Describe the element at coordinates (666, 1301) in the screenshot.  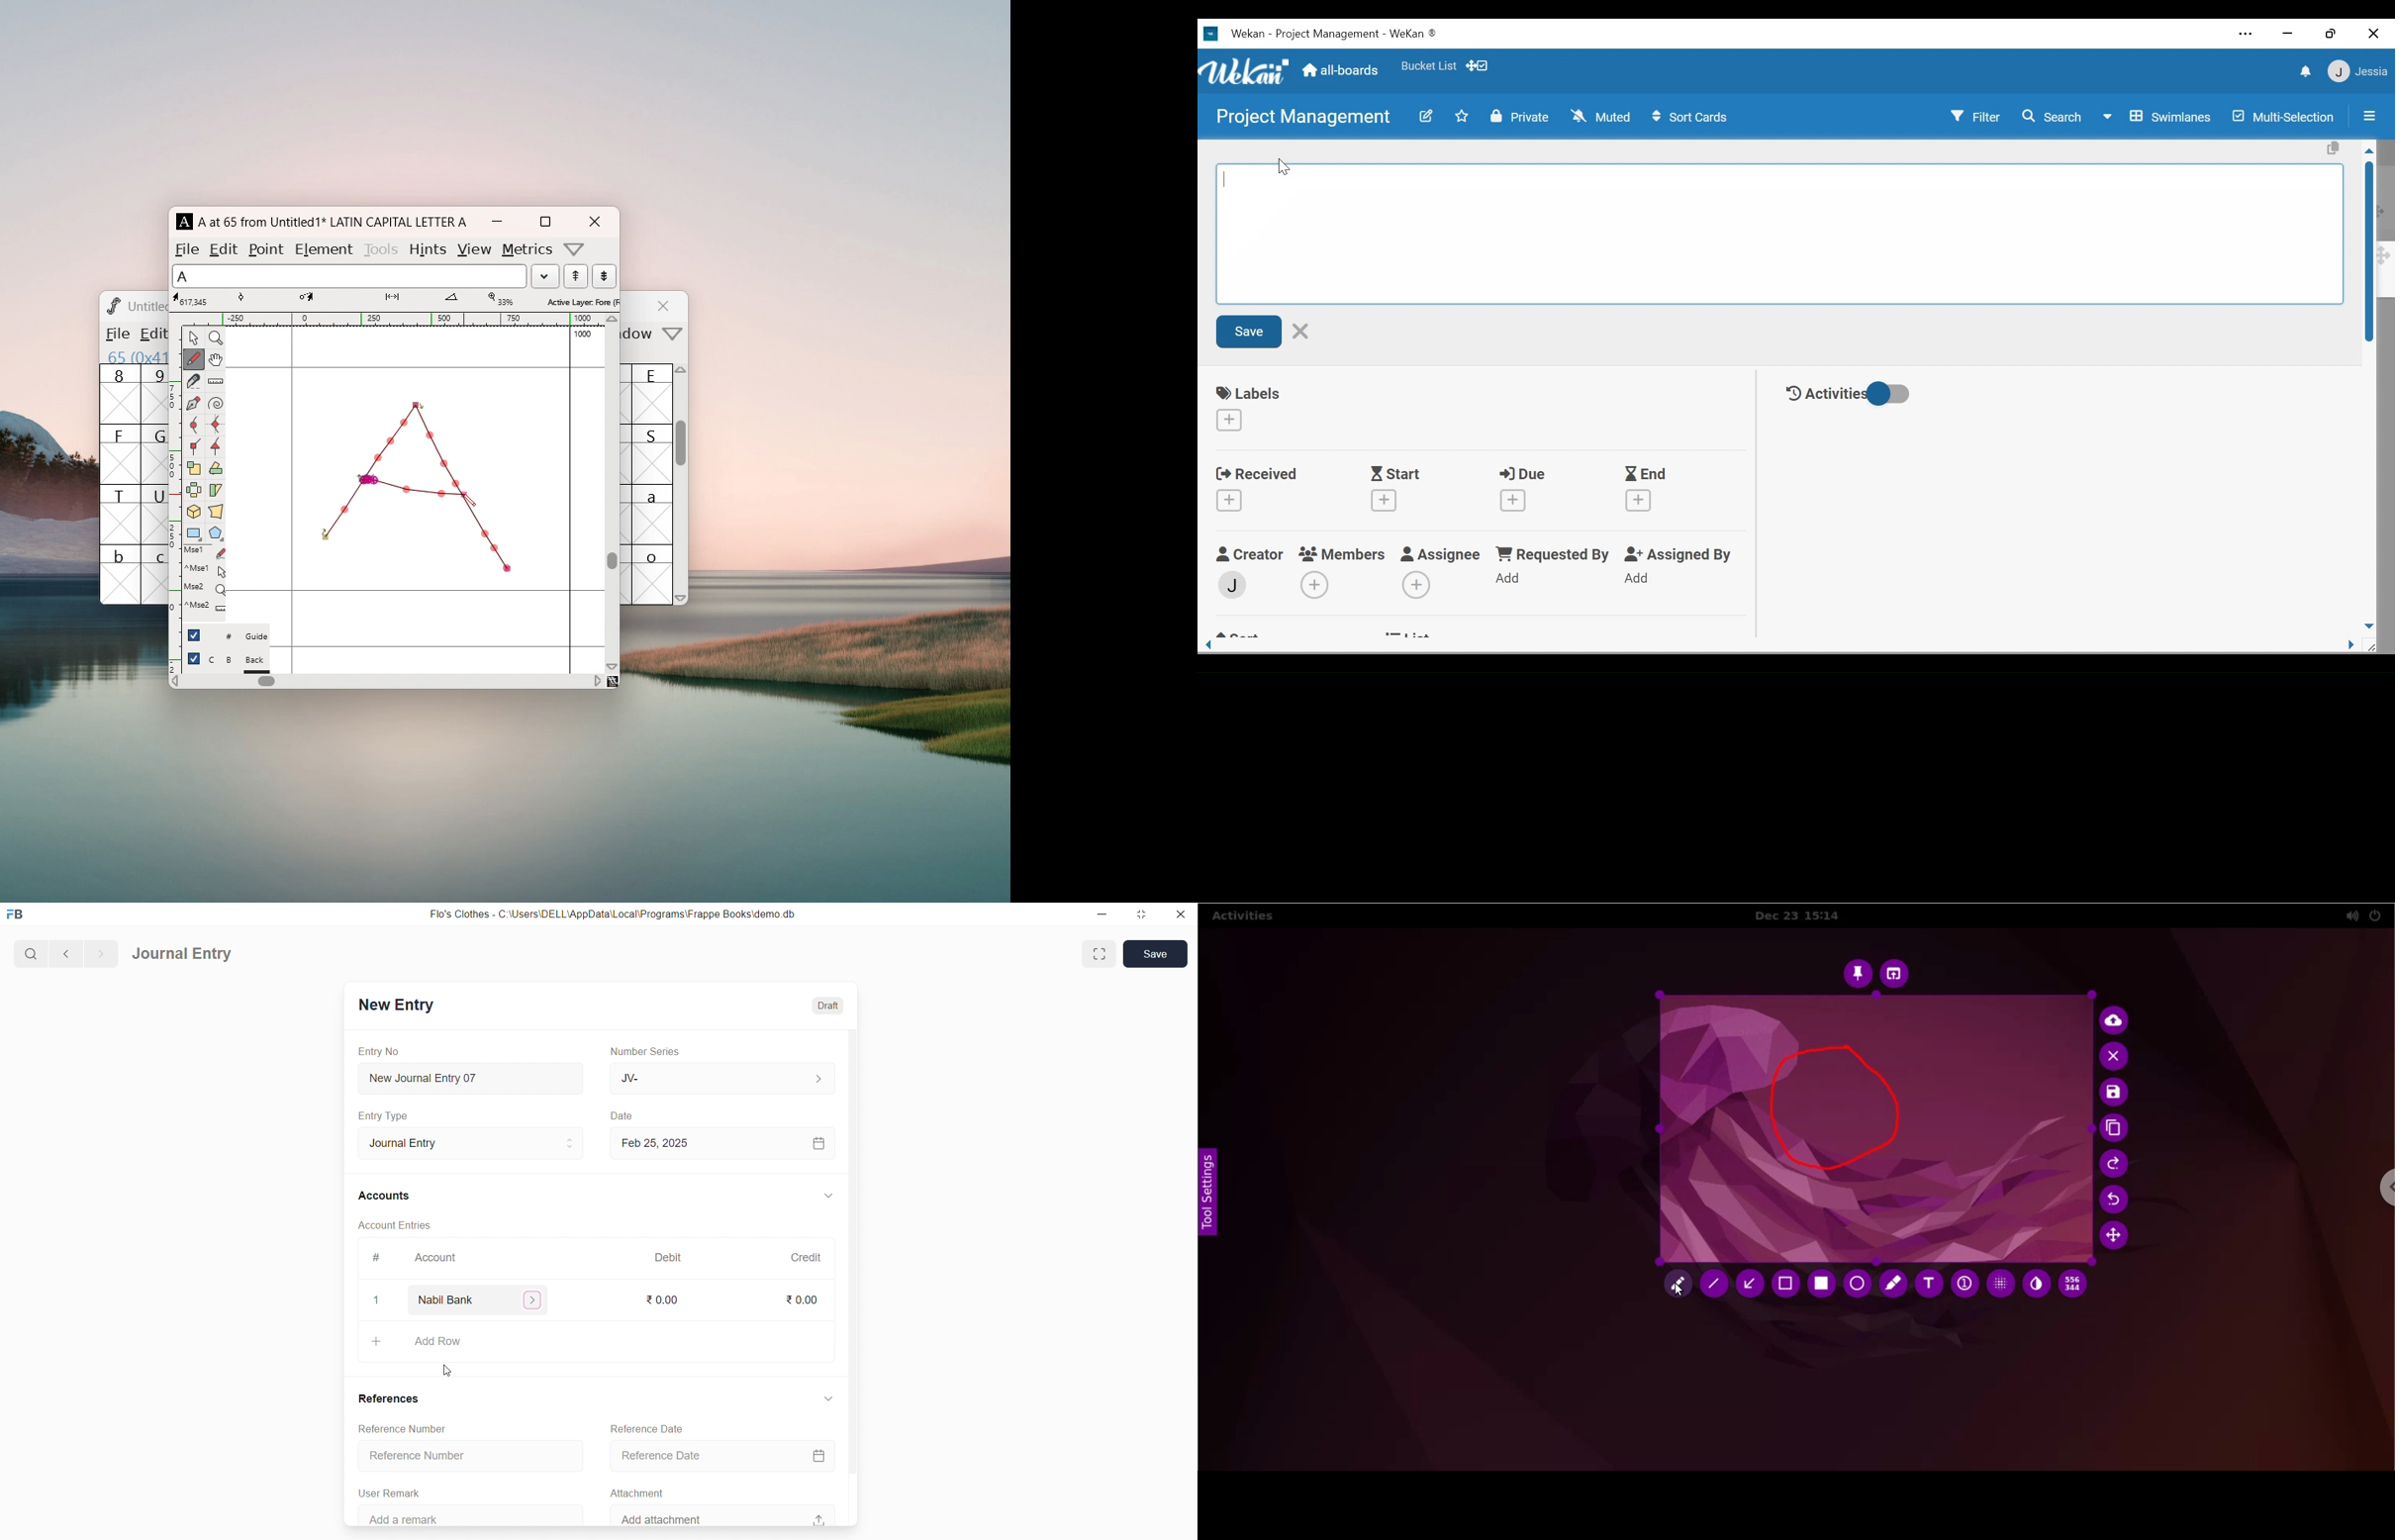
I see `₹ 0.00` at that location.